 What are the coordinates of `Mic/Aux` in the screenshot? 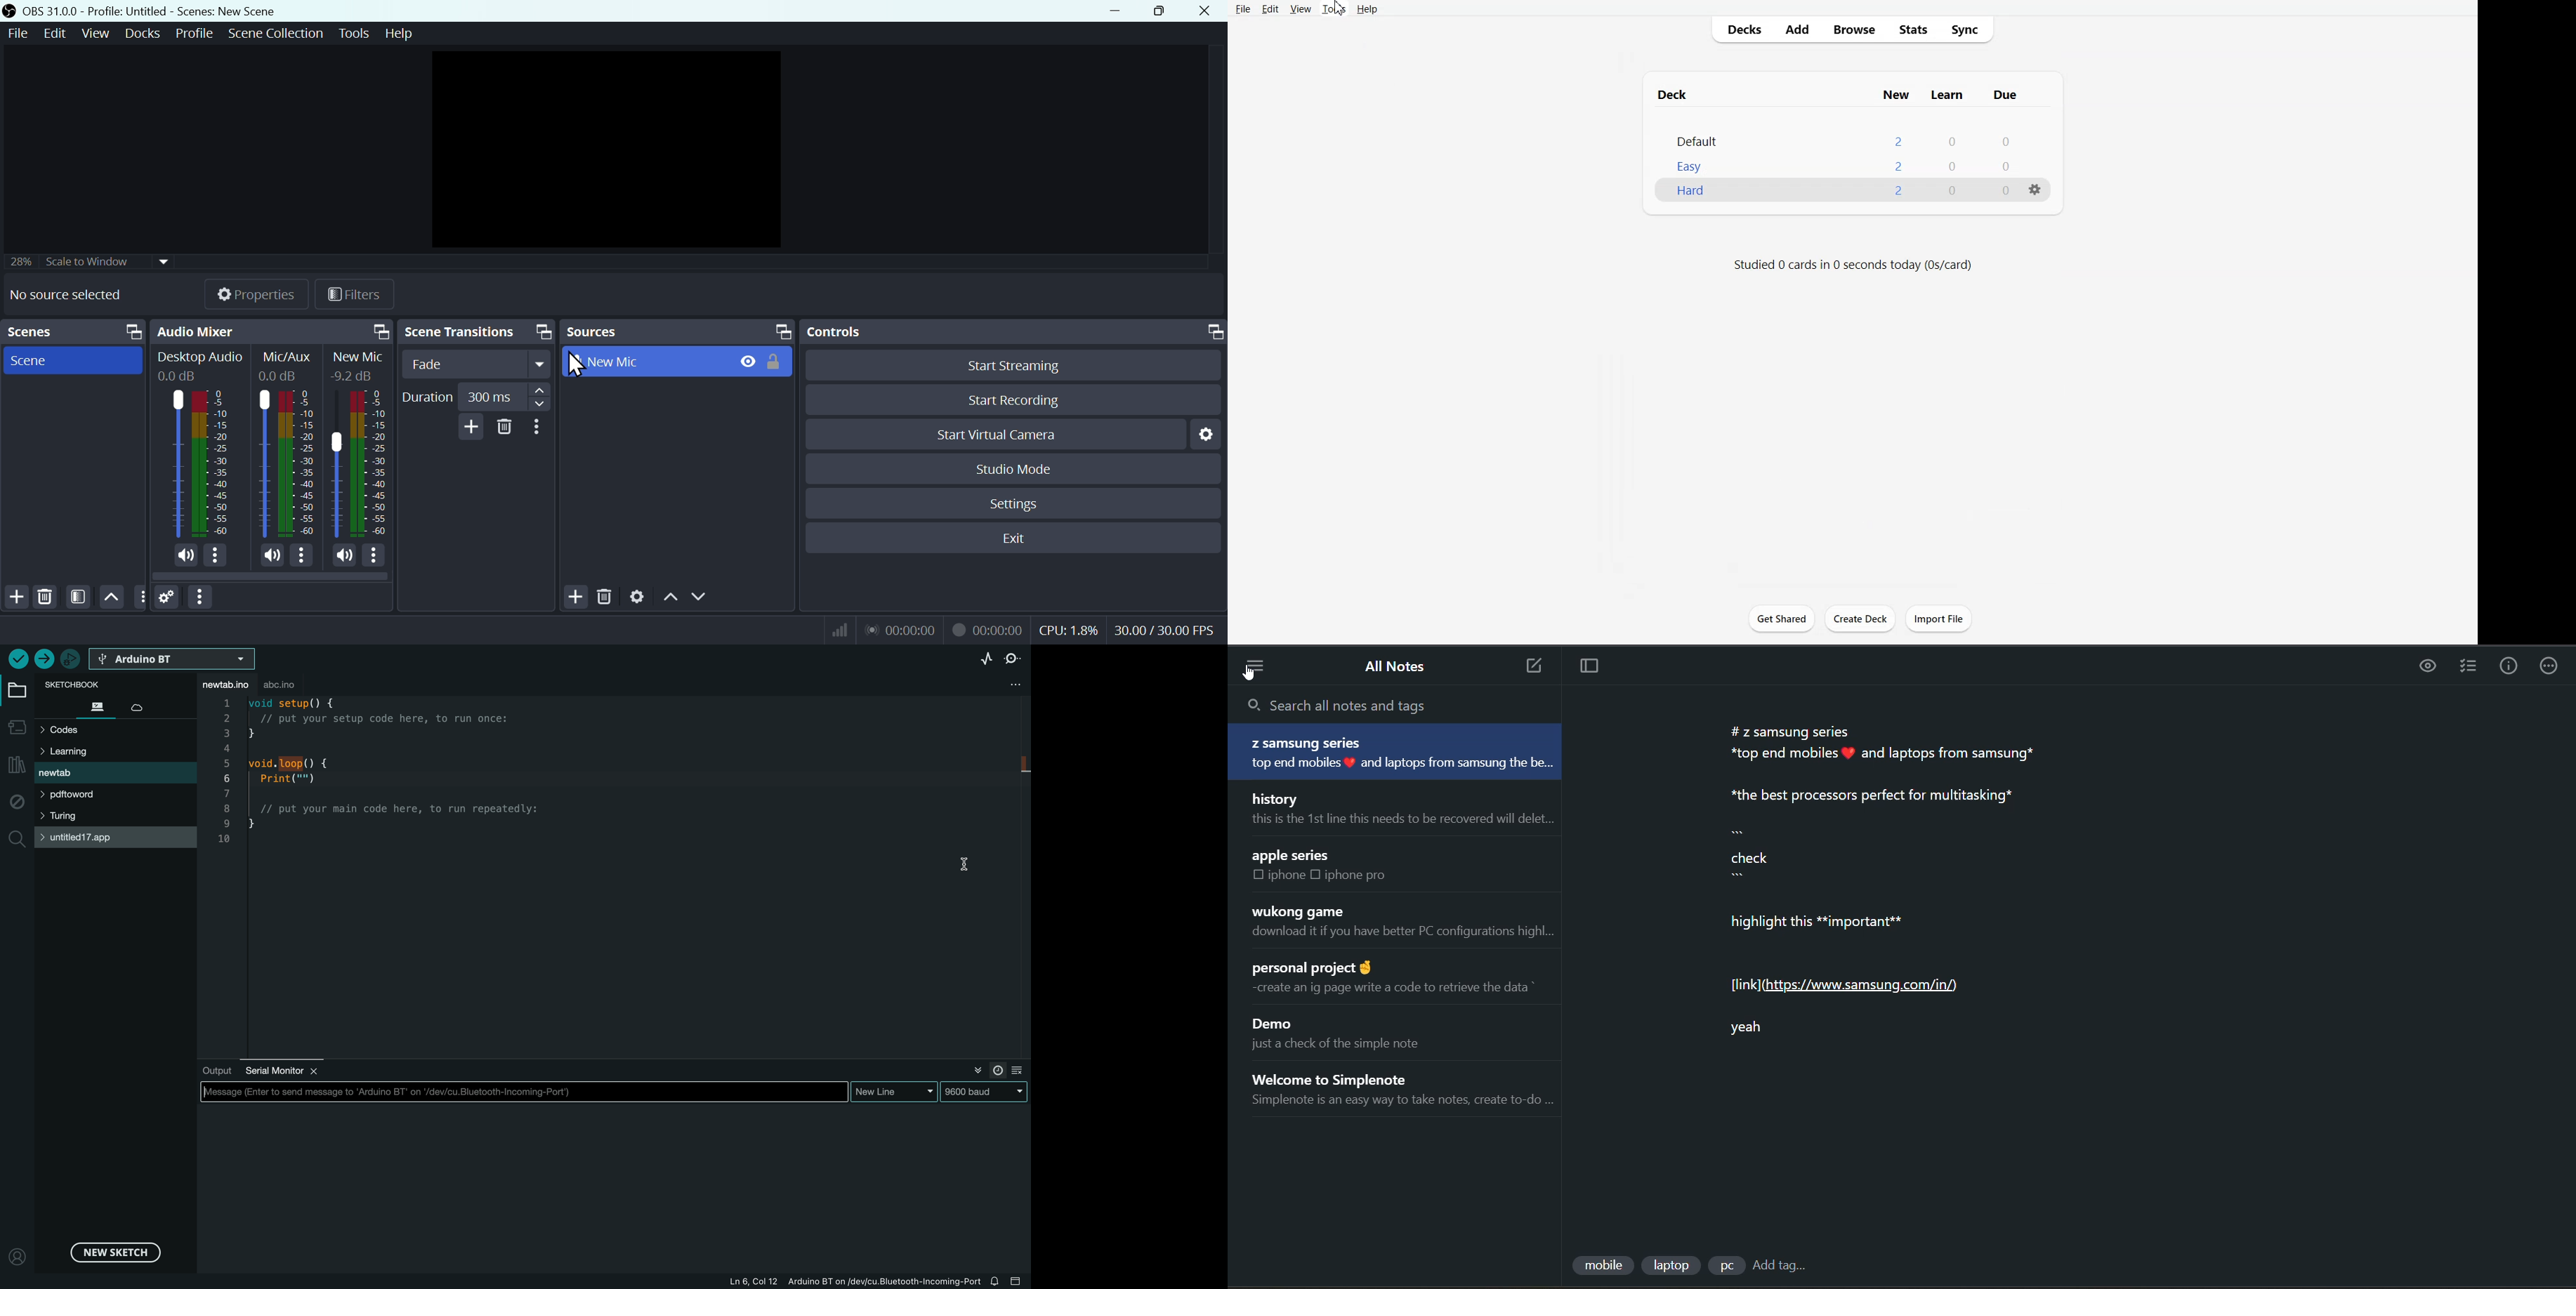 It's located at (298, 464).